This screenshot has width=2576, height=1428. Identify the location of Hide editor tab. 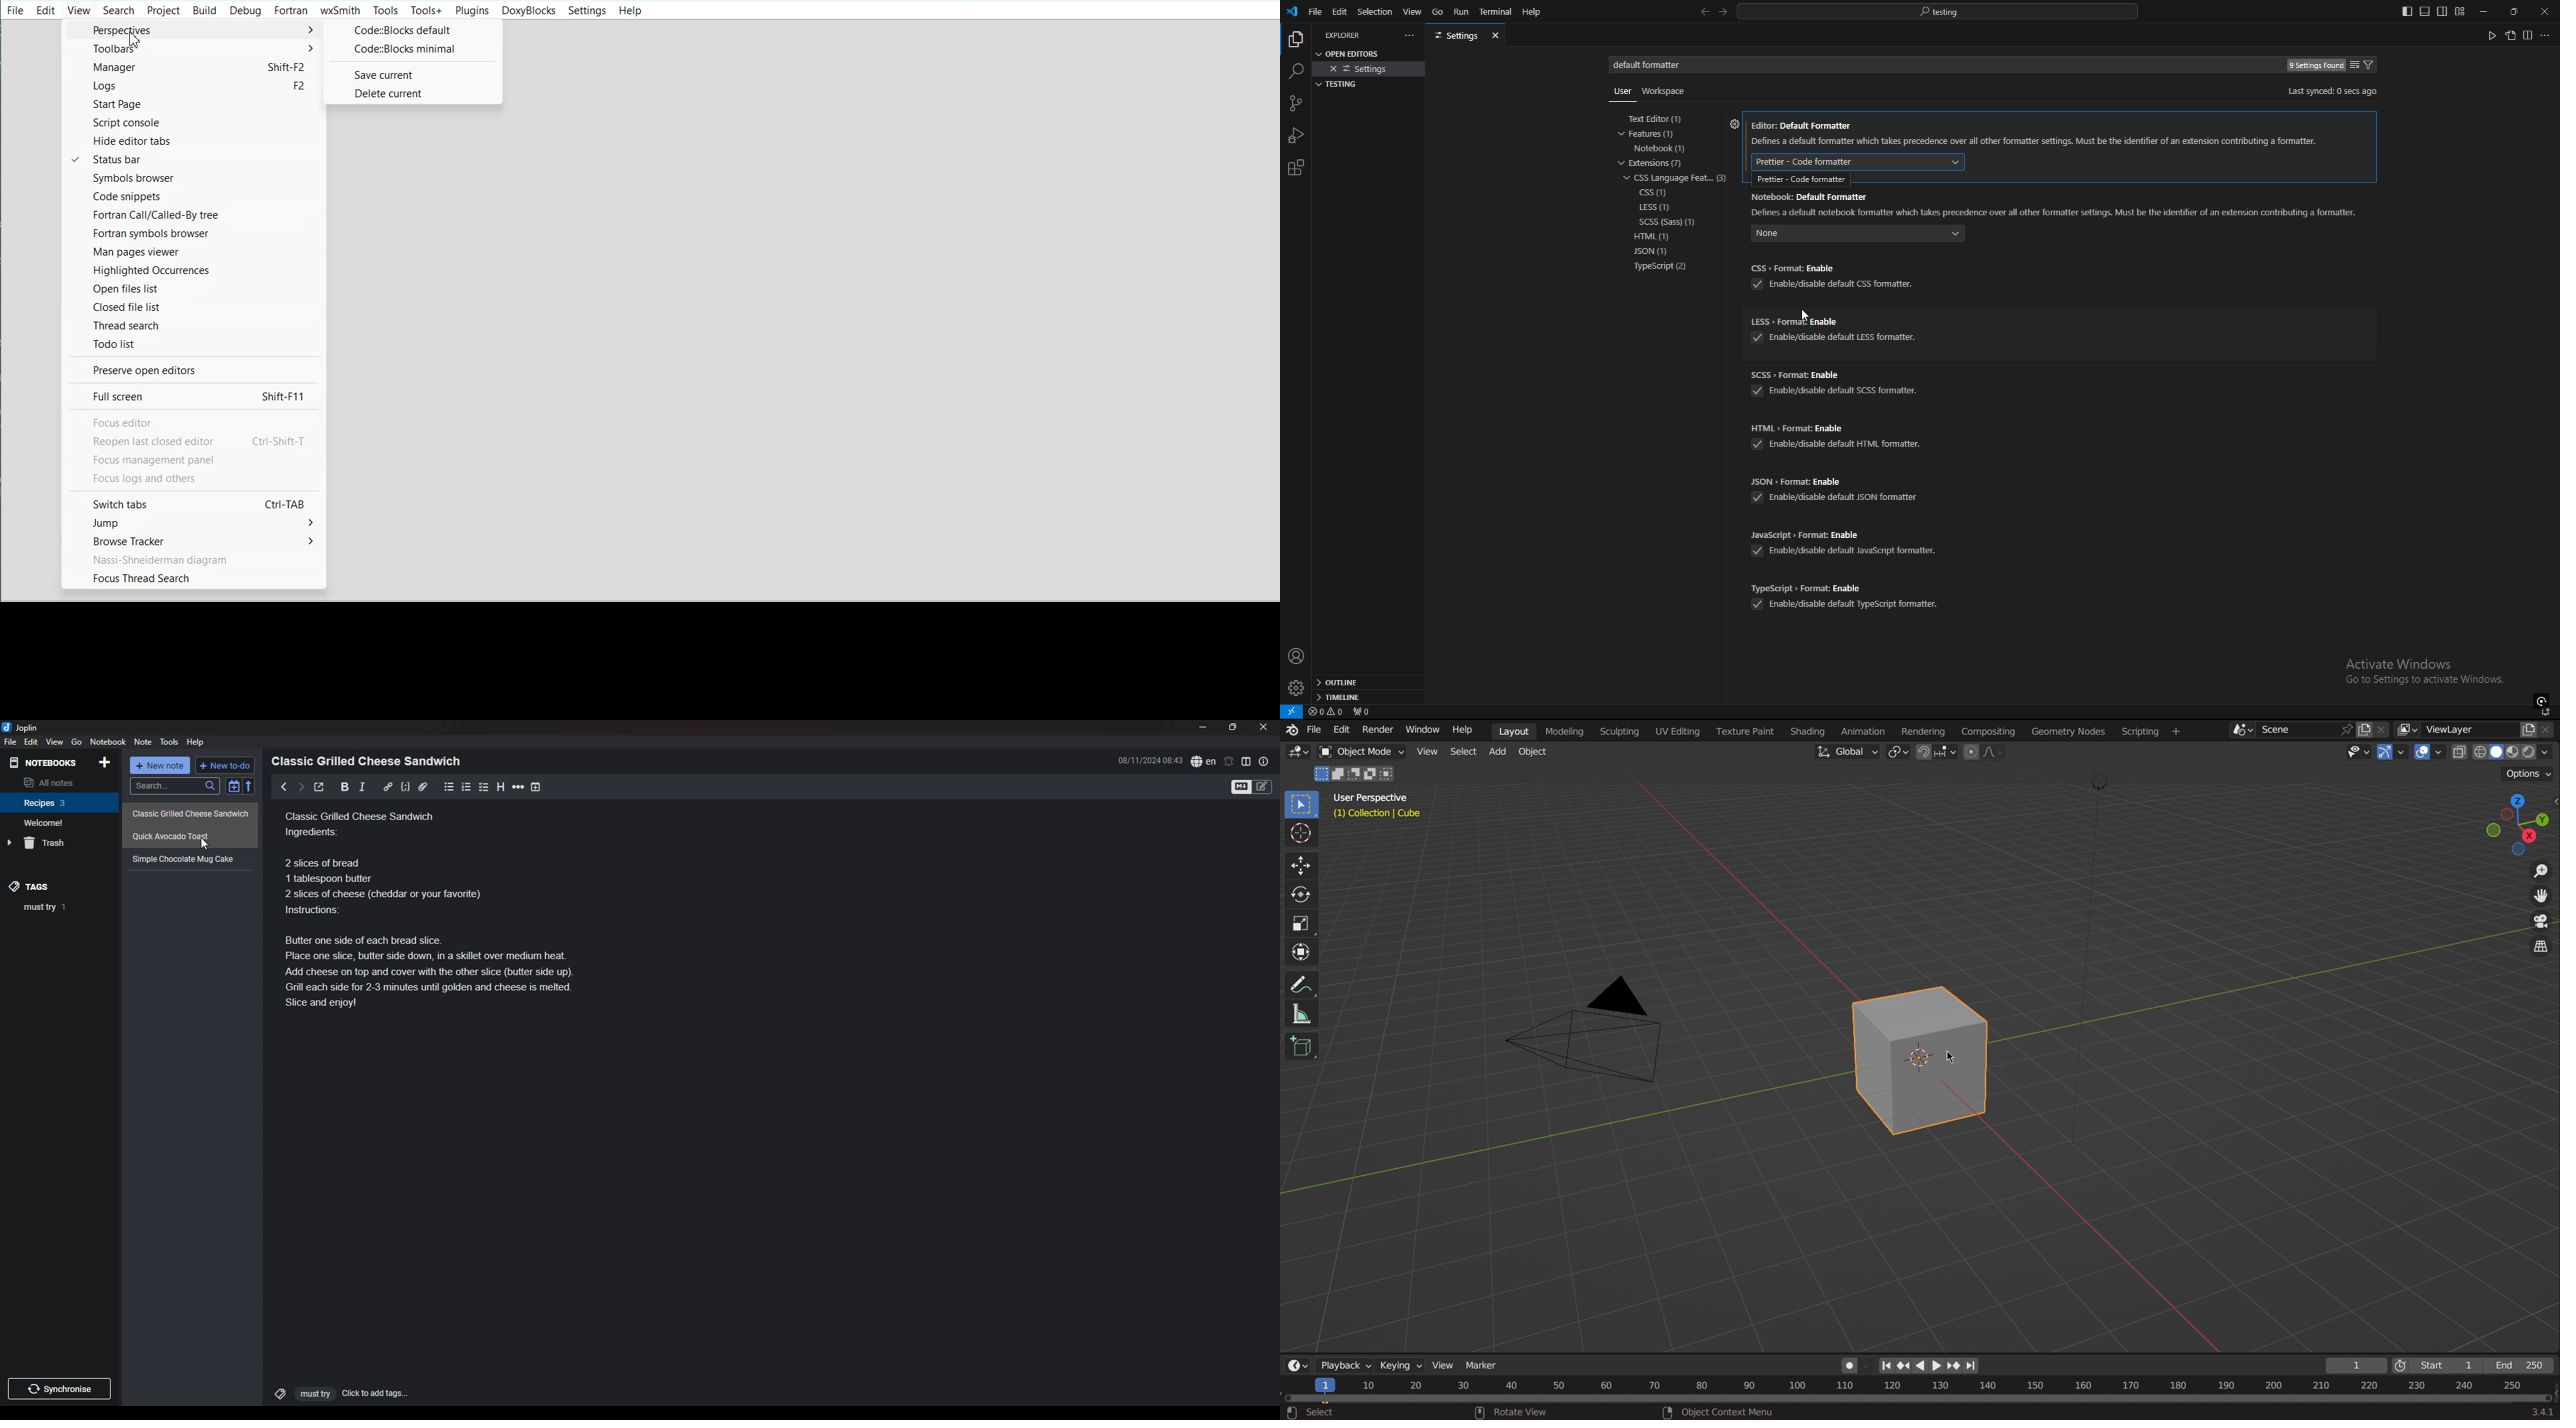
(195, 141).